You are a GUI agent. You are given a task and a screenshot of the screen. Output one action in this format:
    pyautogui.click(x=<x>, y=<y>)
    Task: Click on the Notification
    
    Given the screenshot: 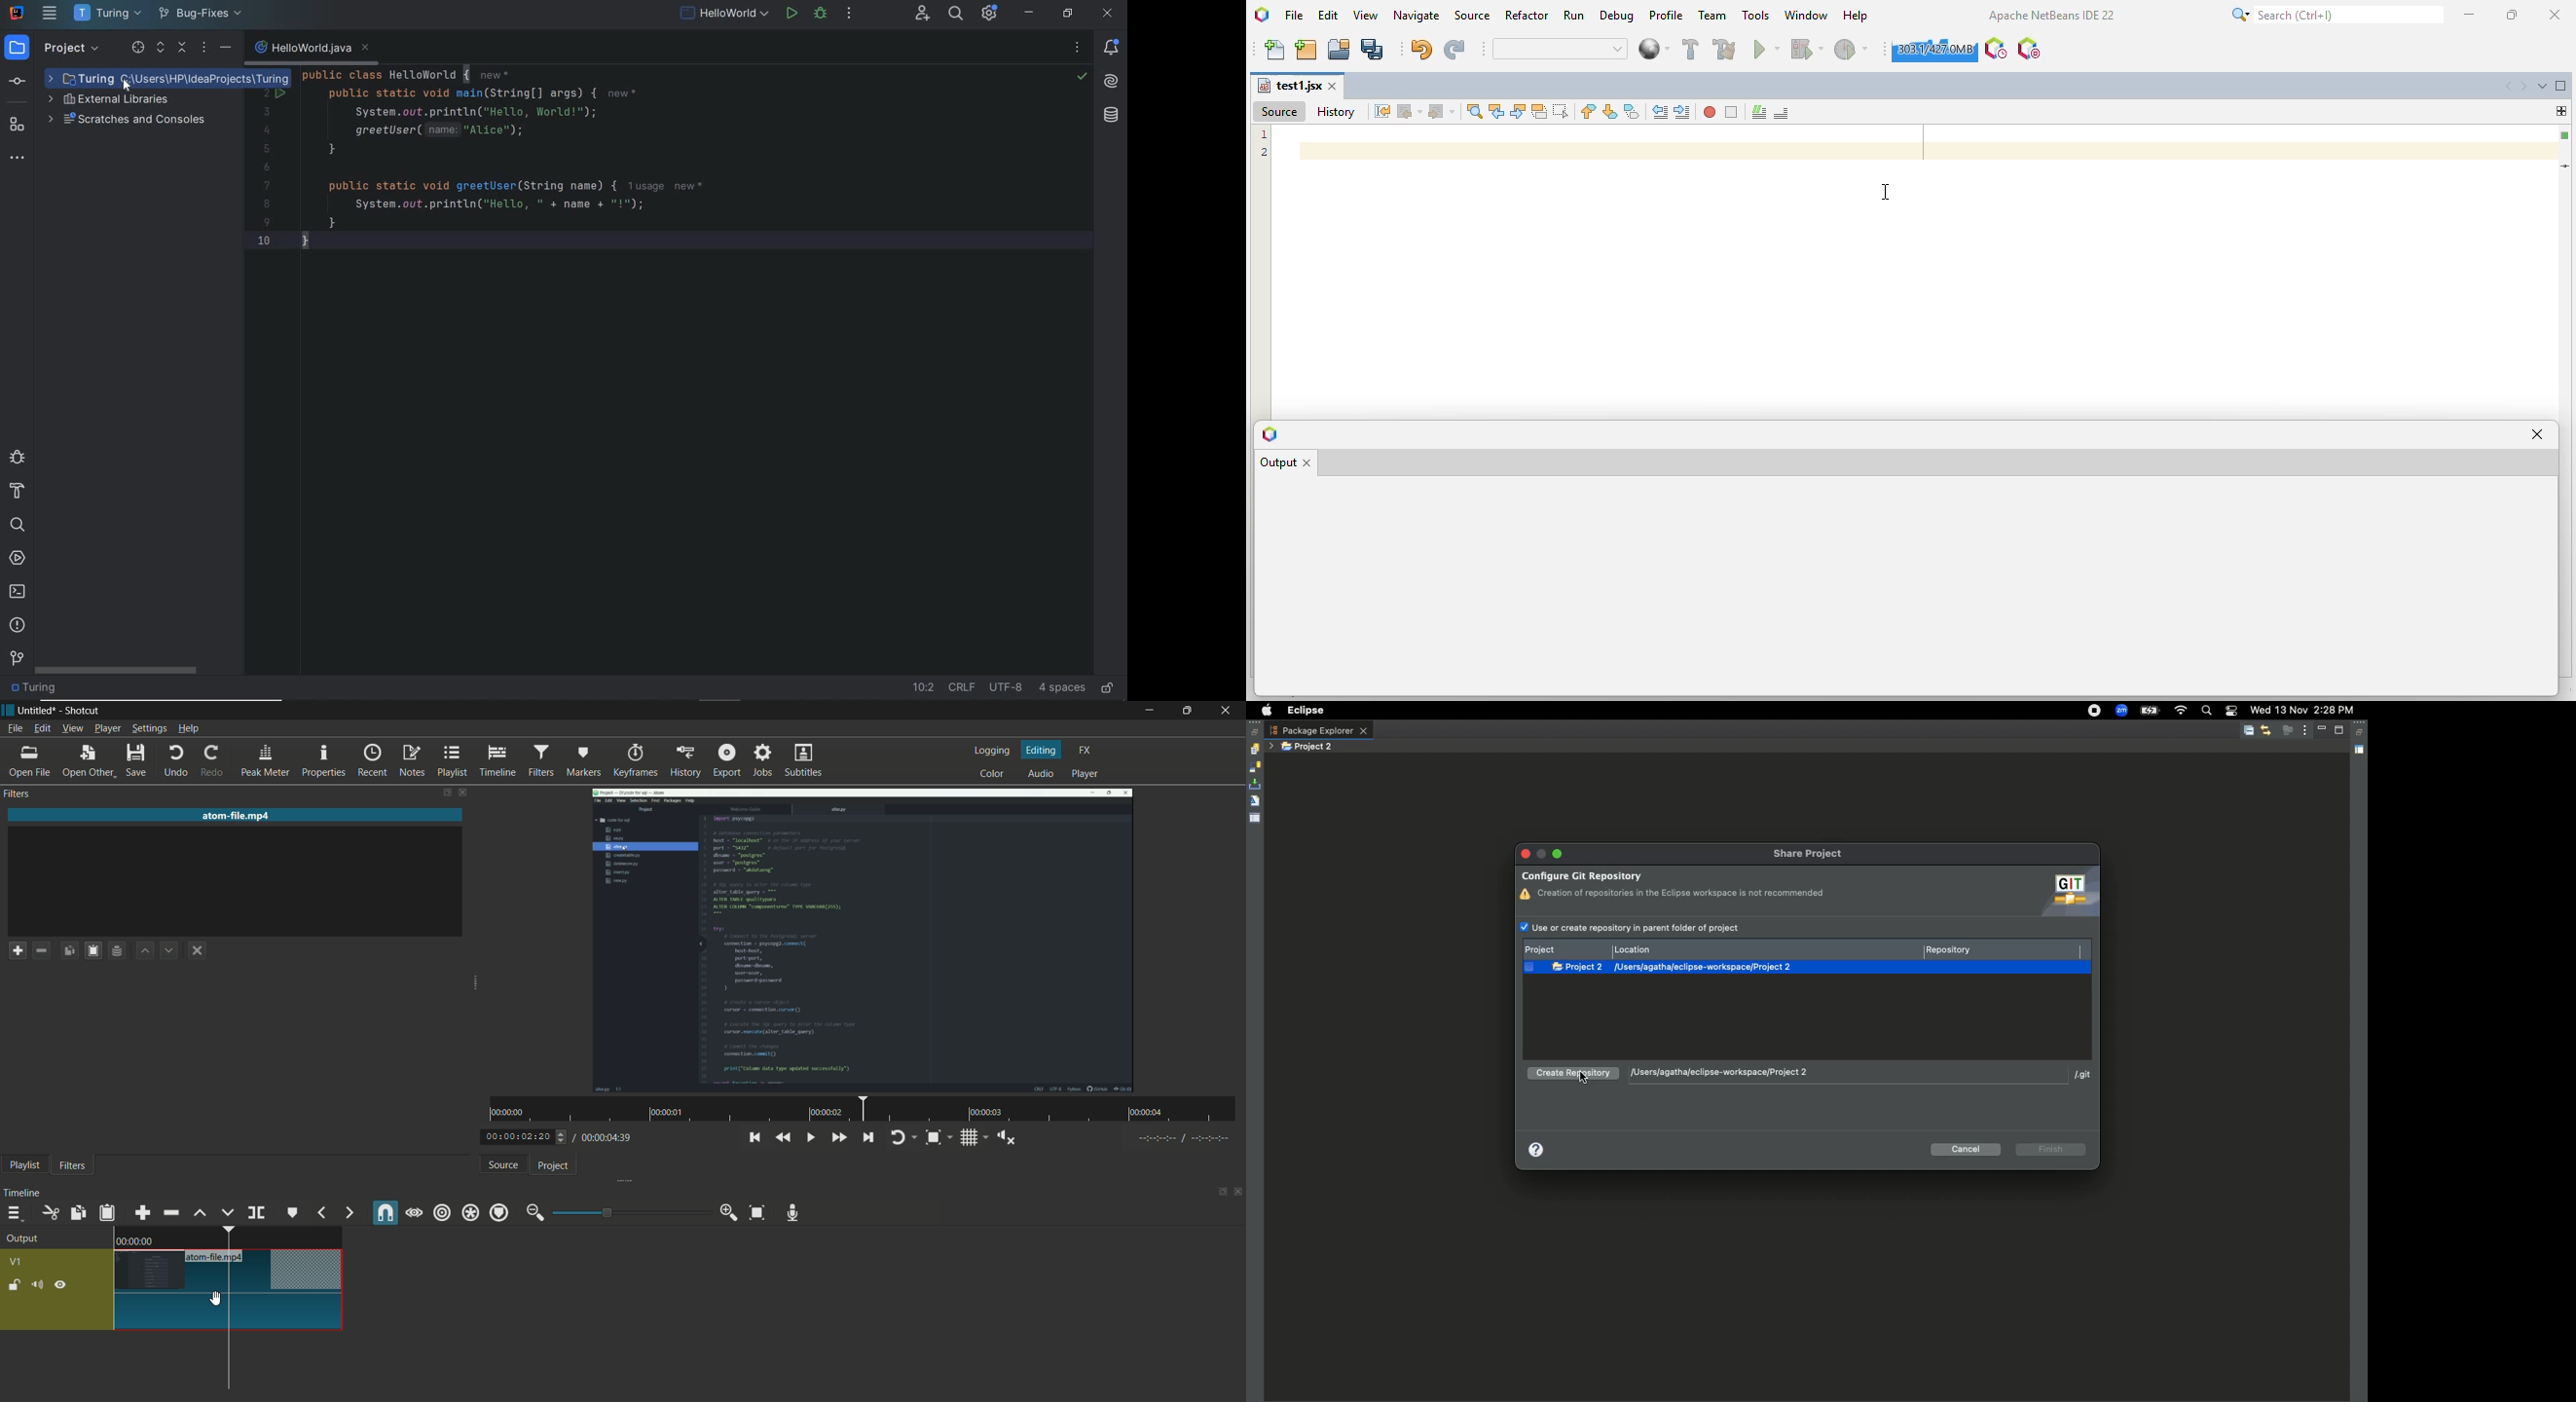 What is the action you would take?
    pyautogui.click(x=2231, y=712)
    